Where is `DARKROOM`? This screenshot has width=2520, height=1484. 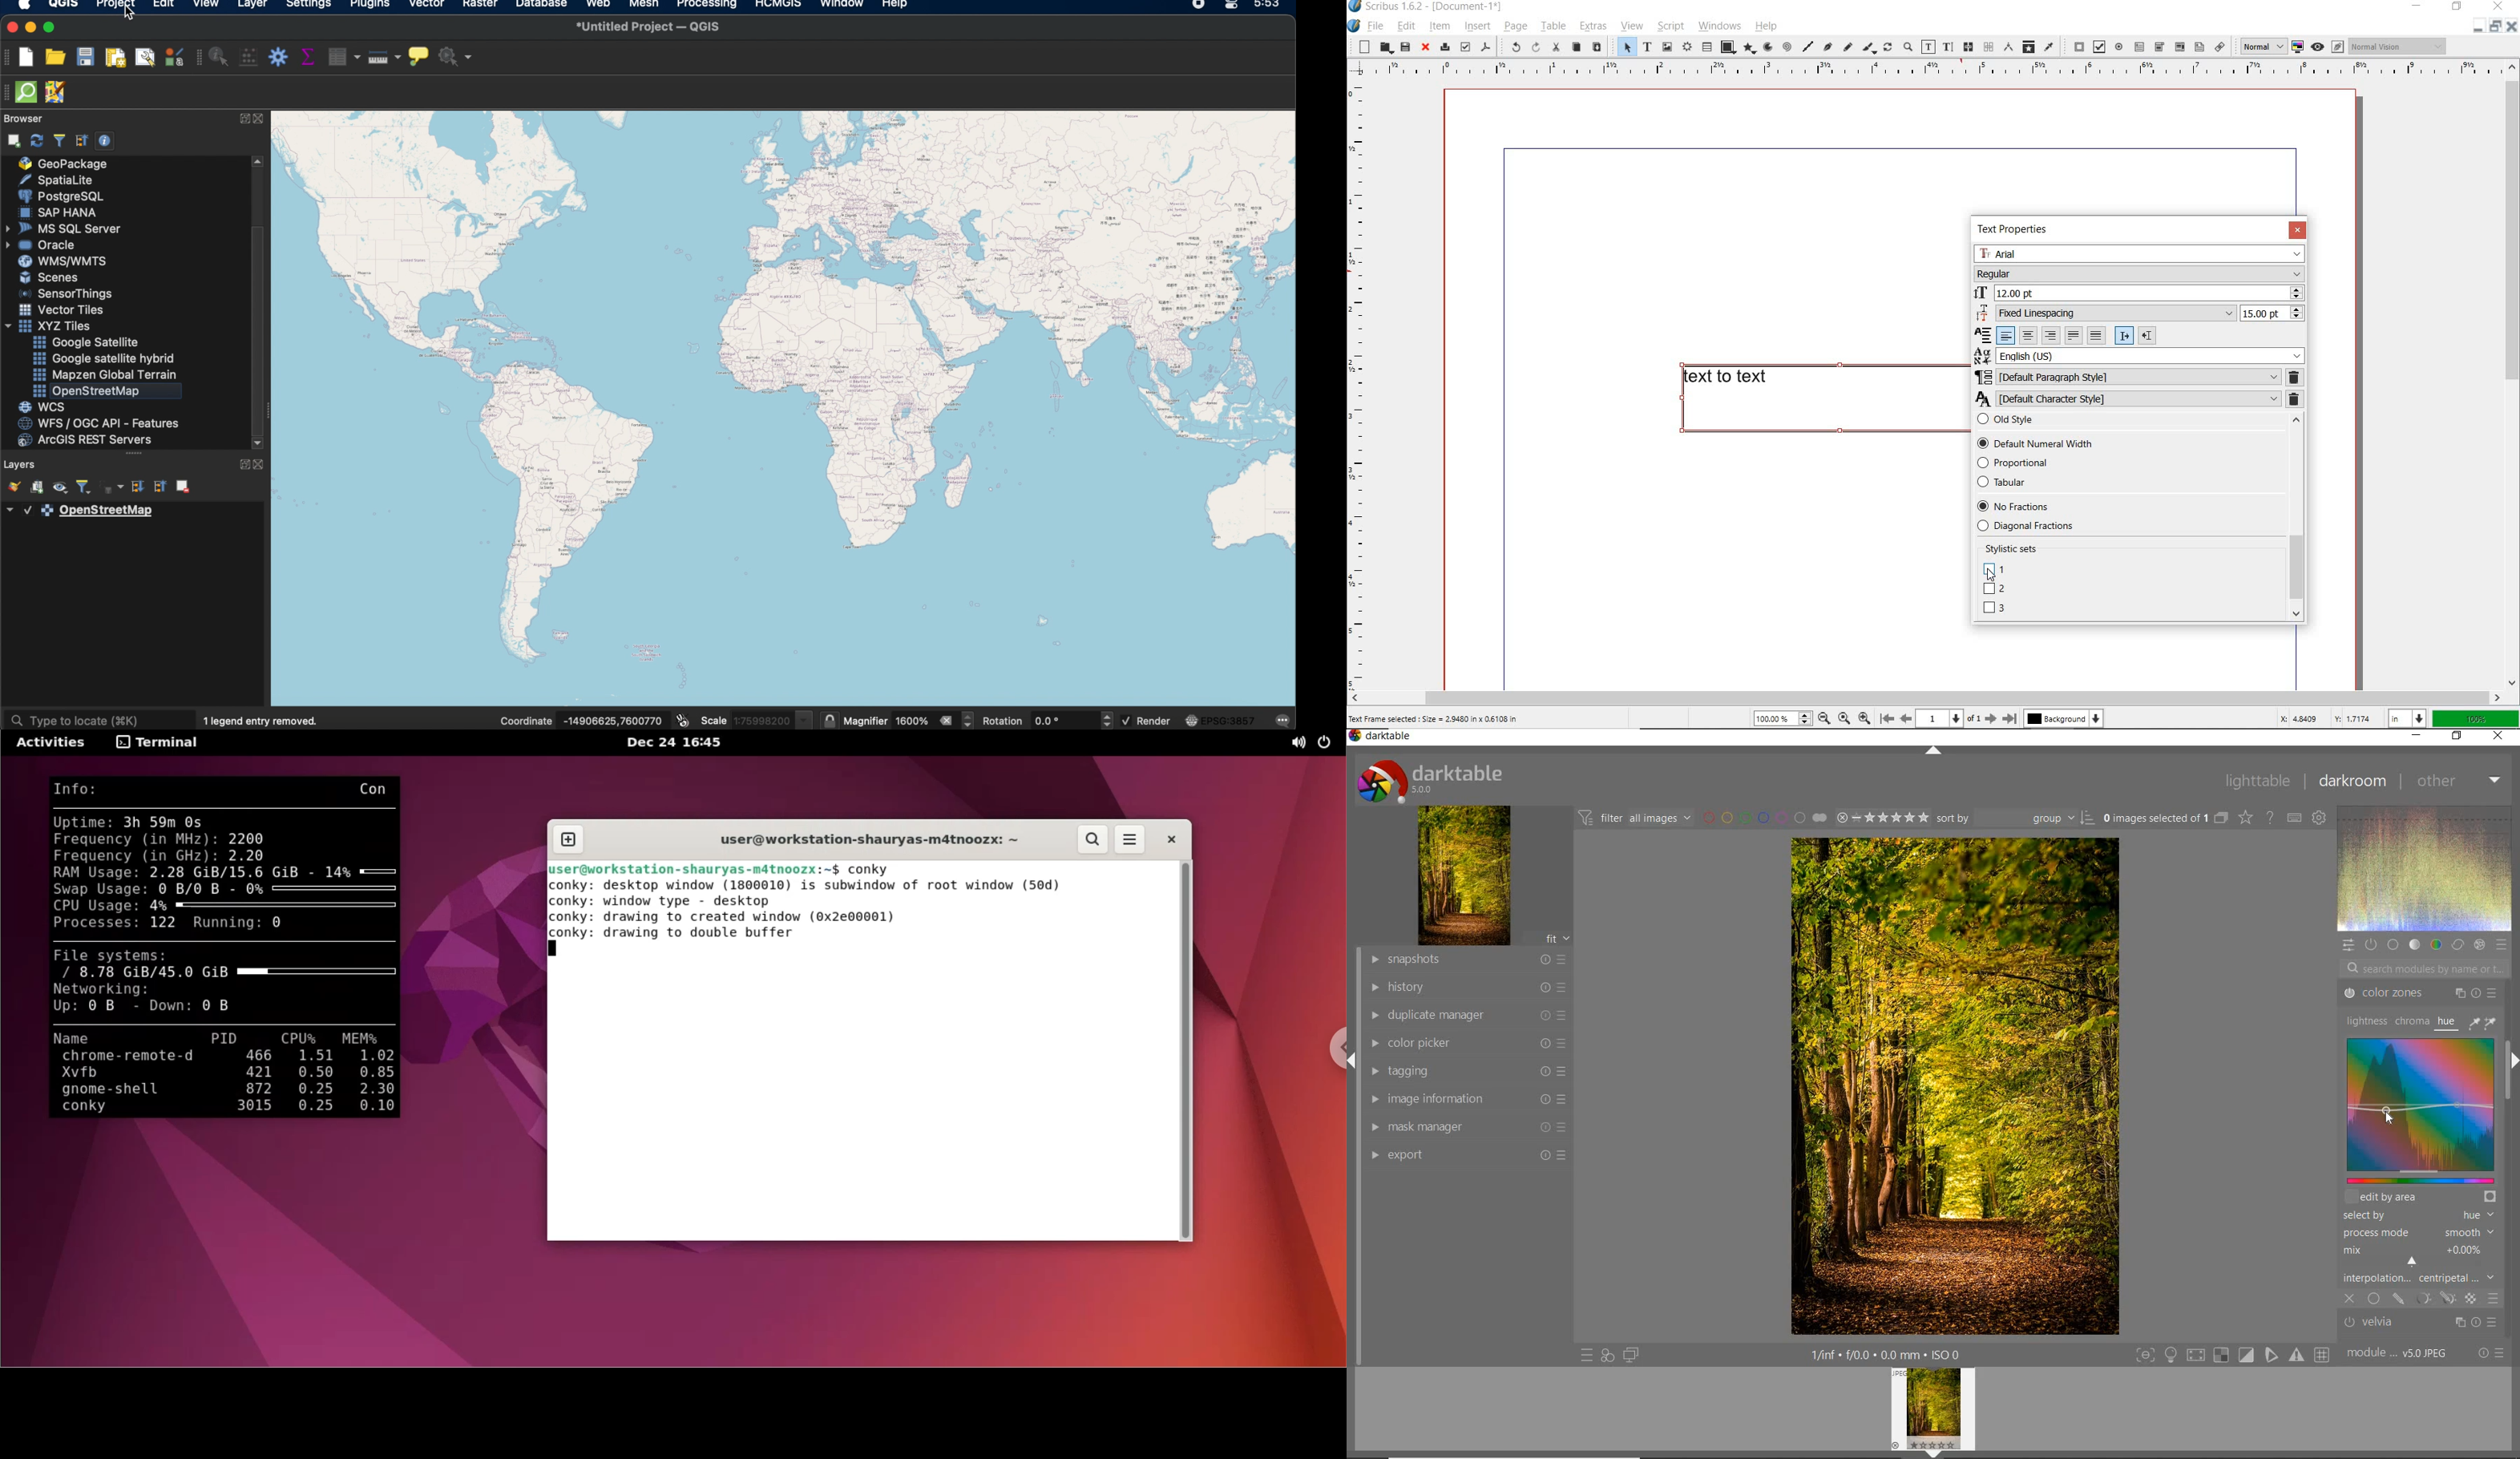 DARKROOM is located at coordinates (2353, 783).